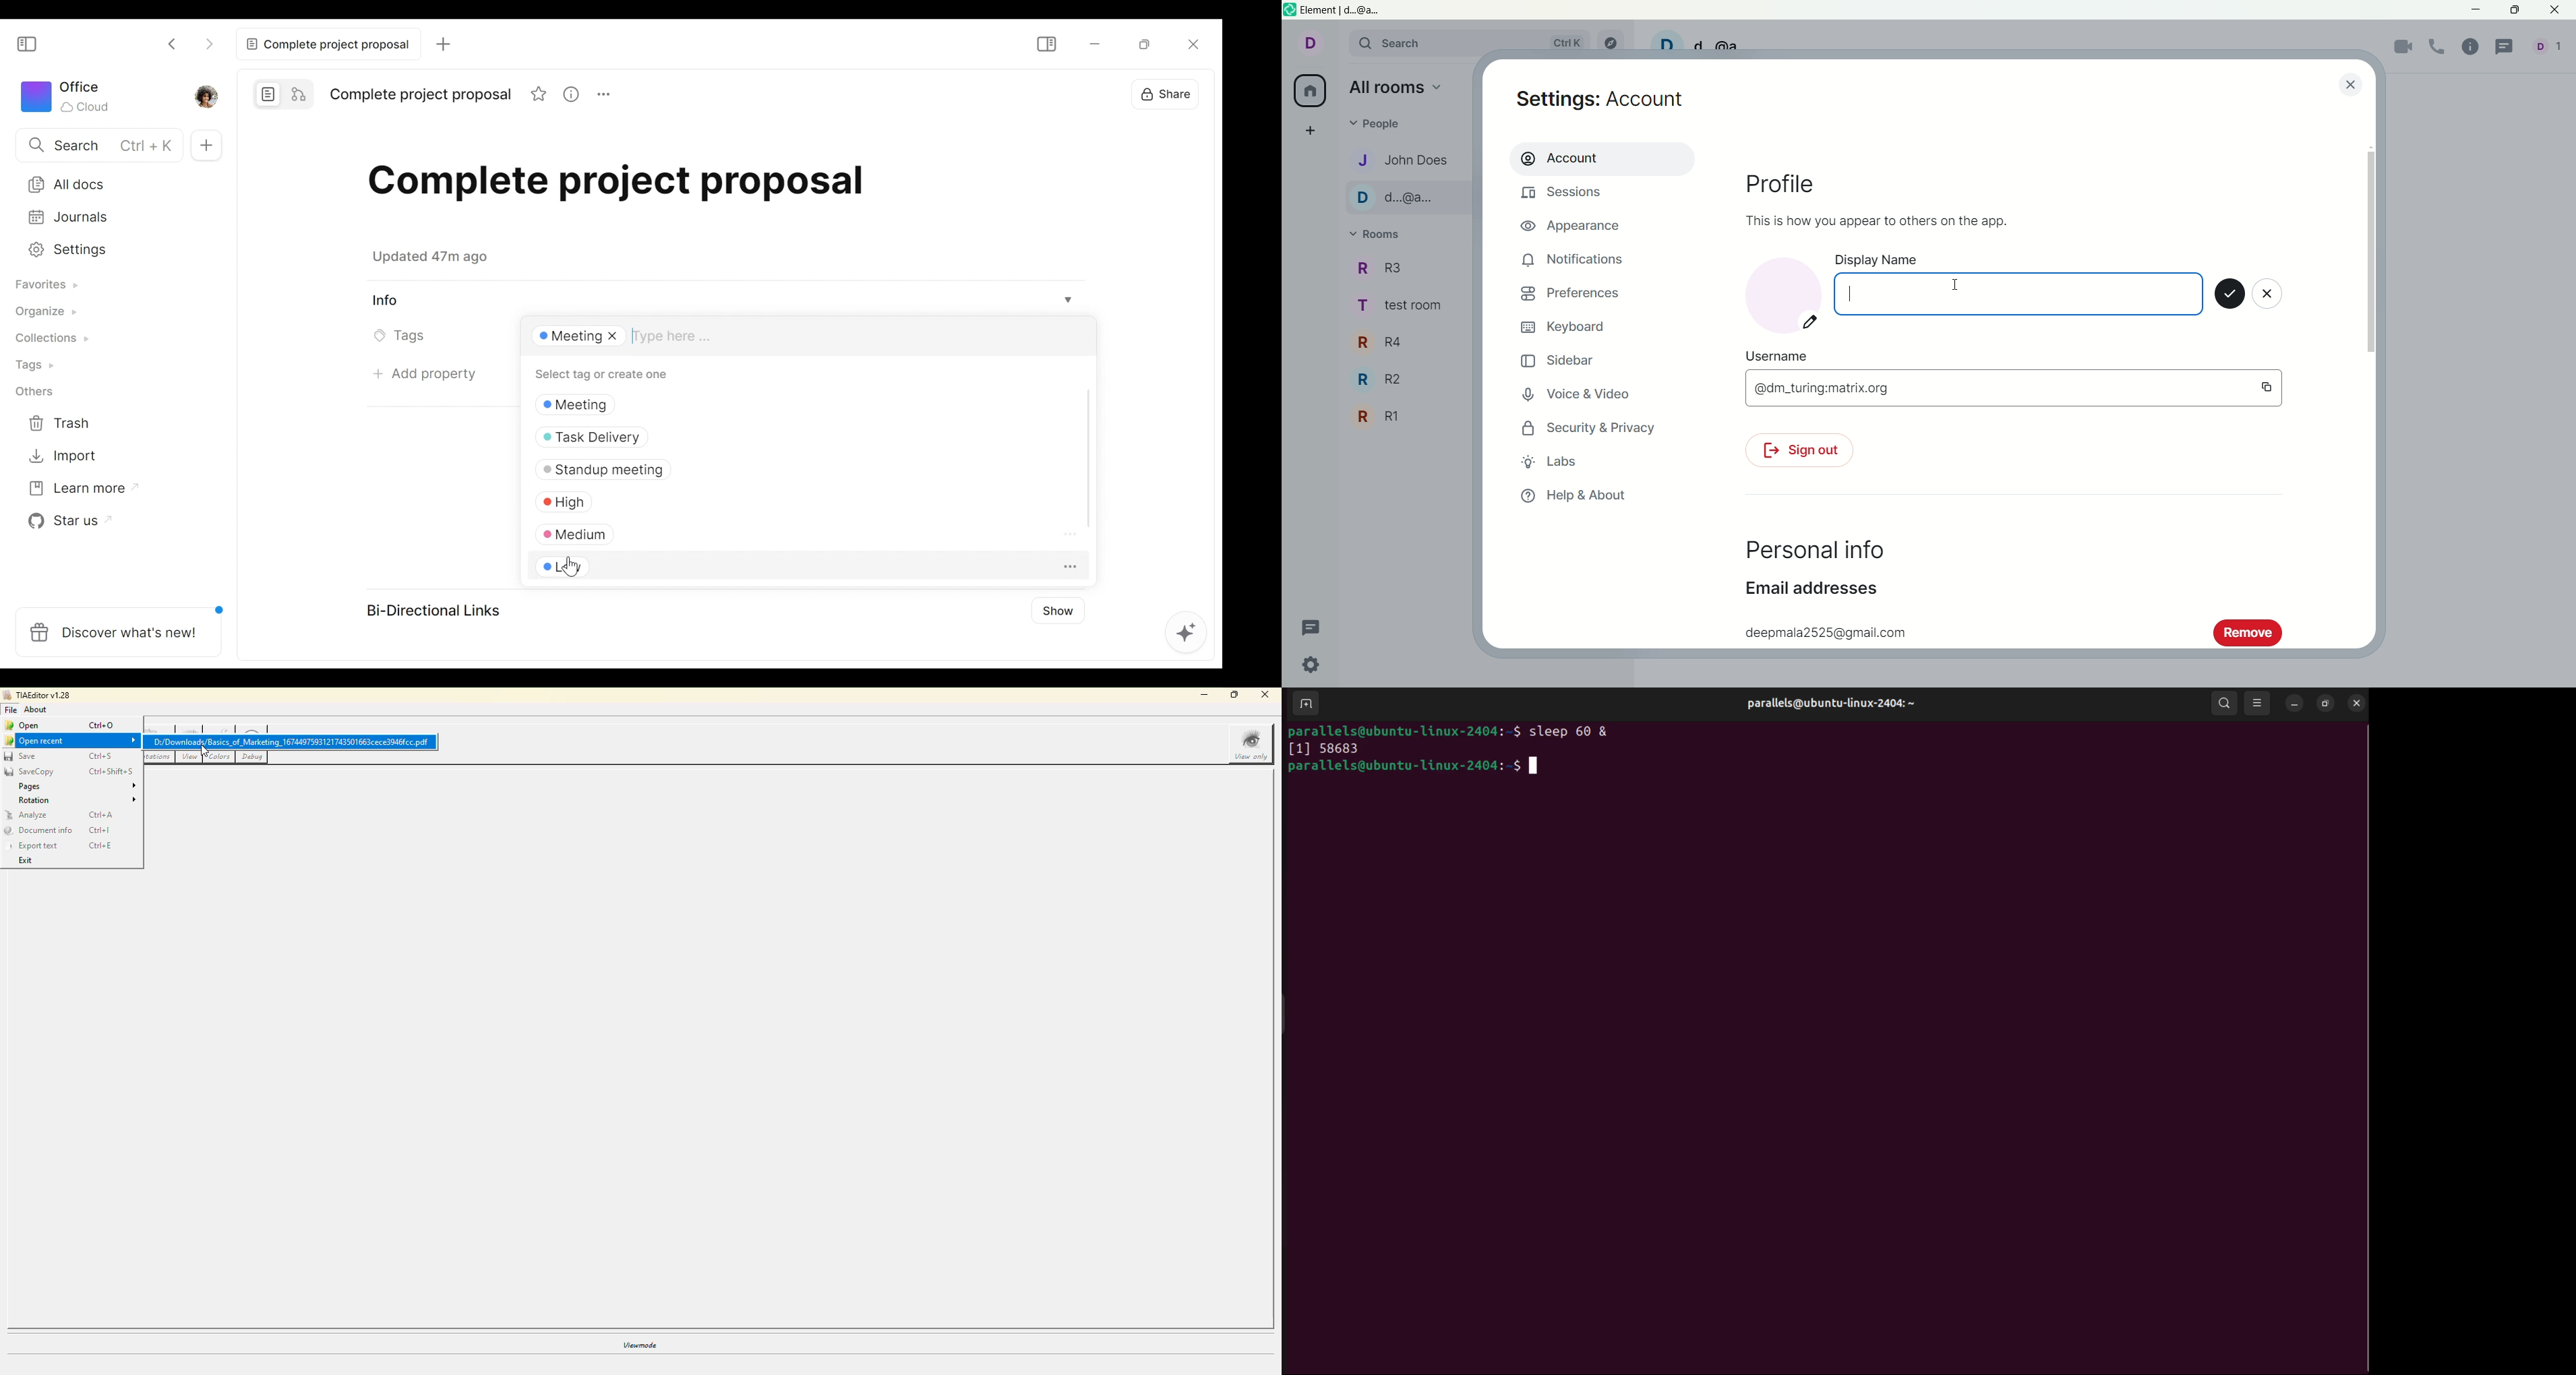 This screenshot has height=1400, width=2576. I want to click on Worksapce, so click(71, 98).